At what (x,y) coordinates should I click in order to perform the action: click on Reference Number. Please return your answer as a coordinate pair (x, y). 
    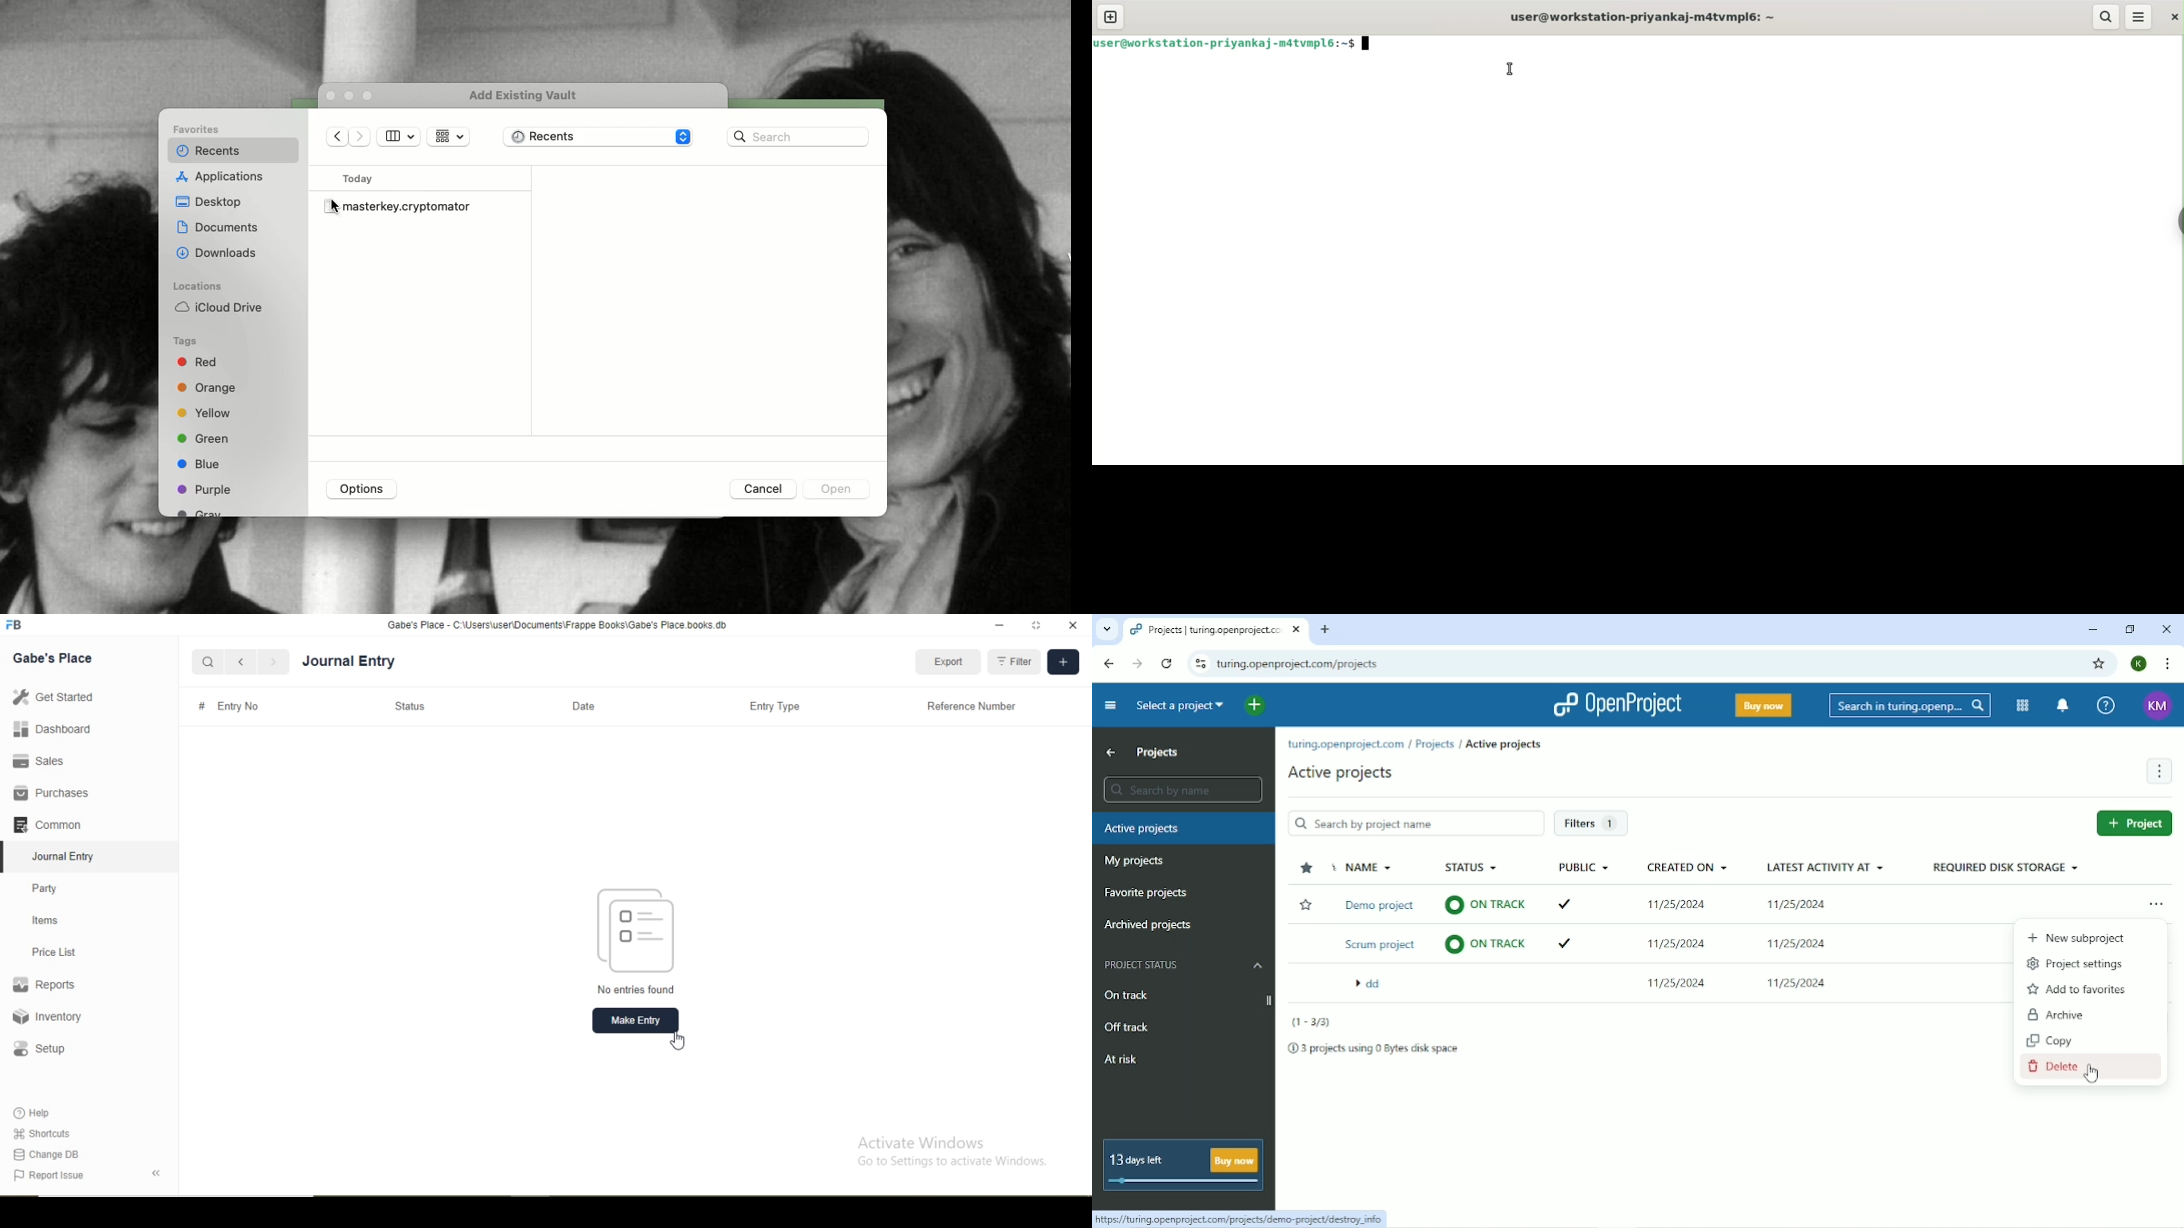
    Looking at the image, I should click on (973, 707).